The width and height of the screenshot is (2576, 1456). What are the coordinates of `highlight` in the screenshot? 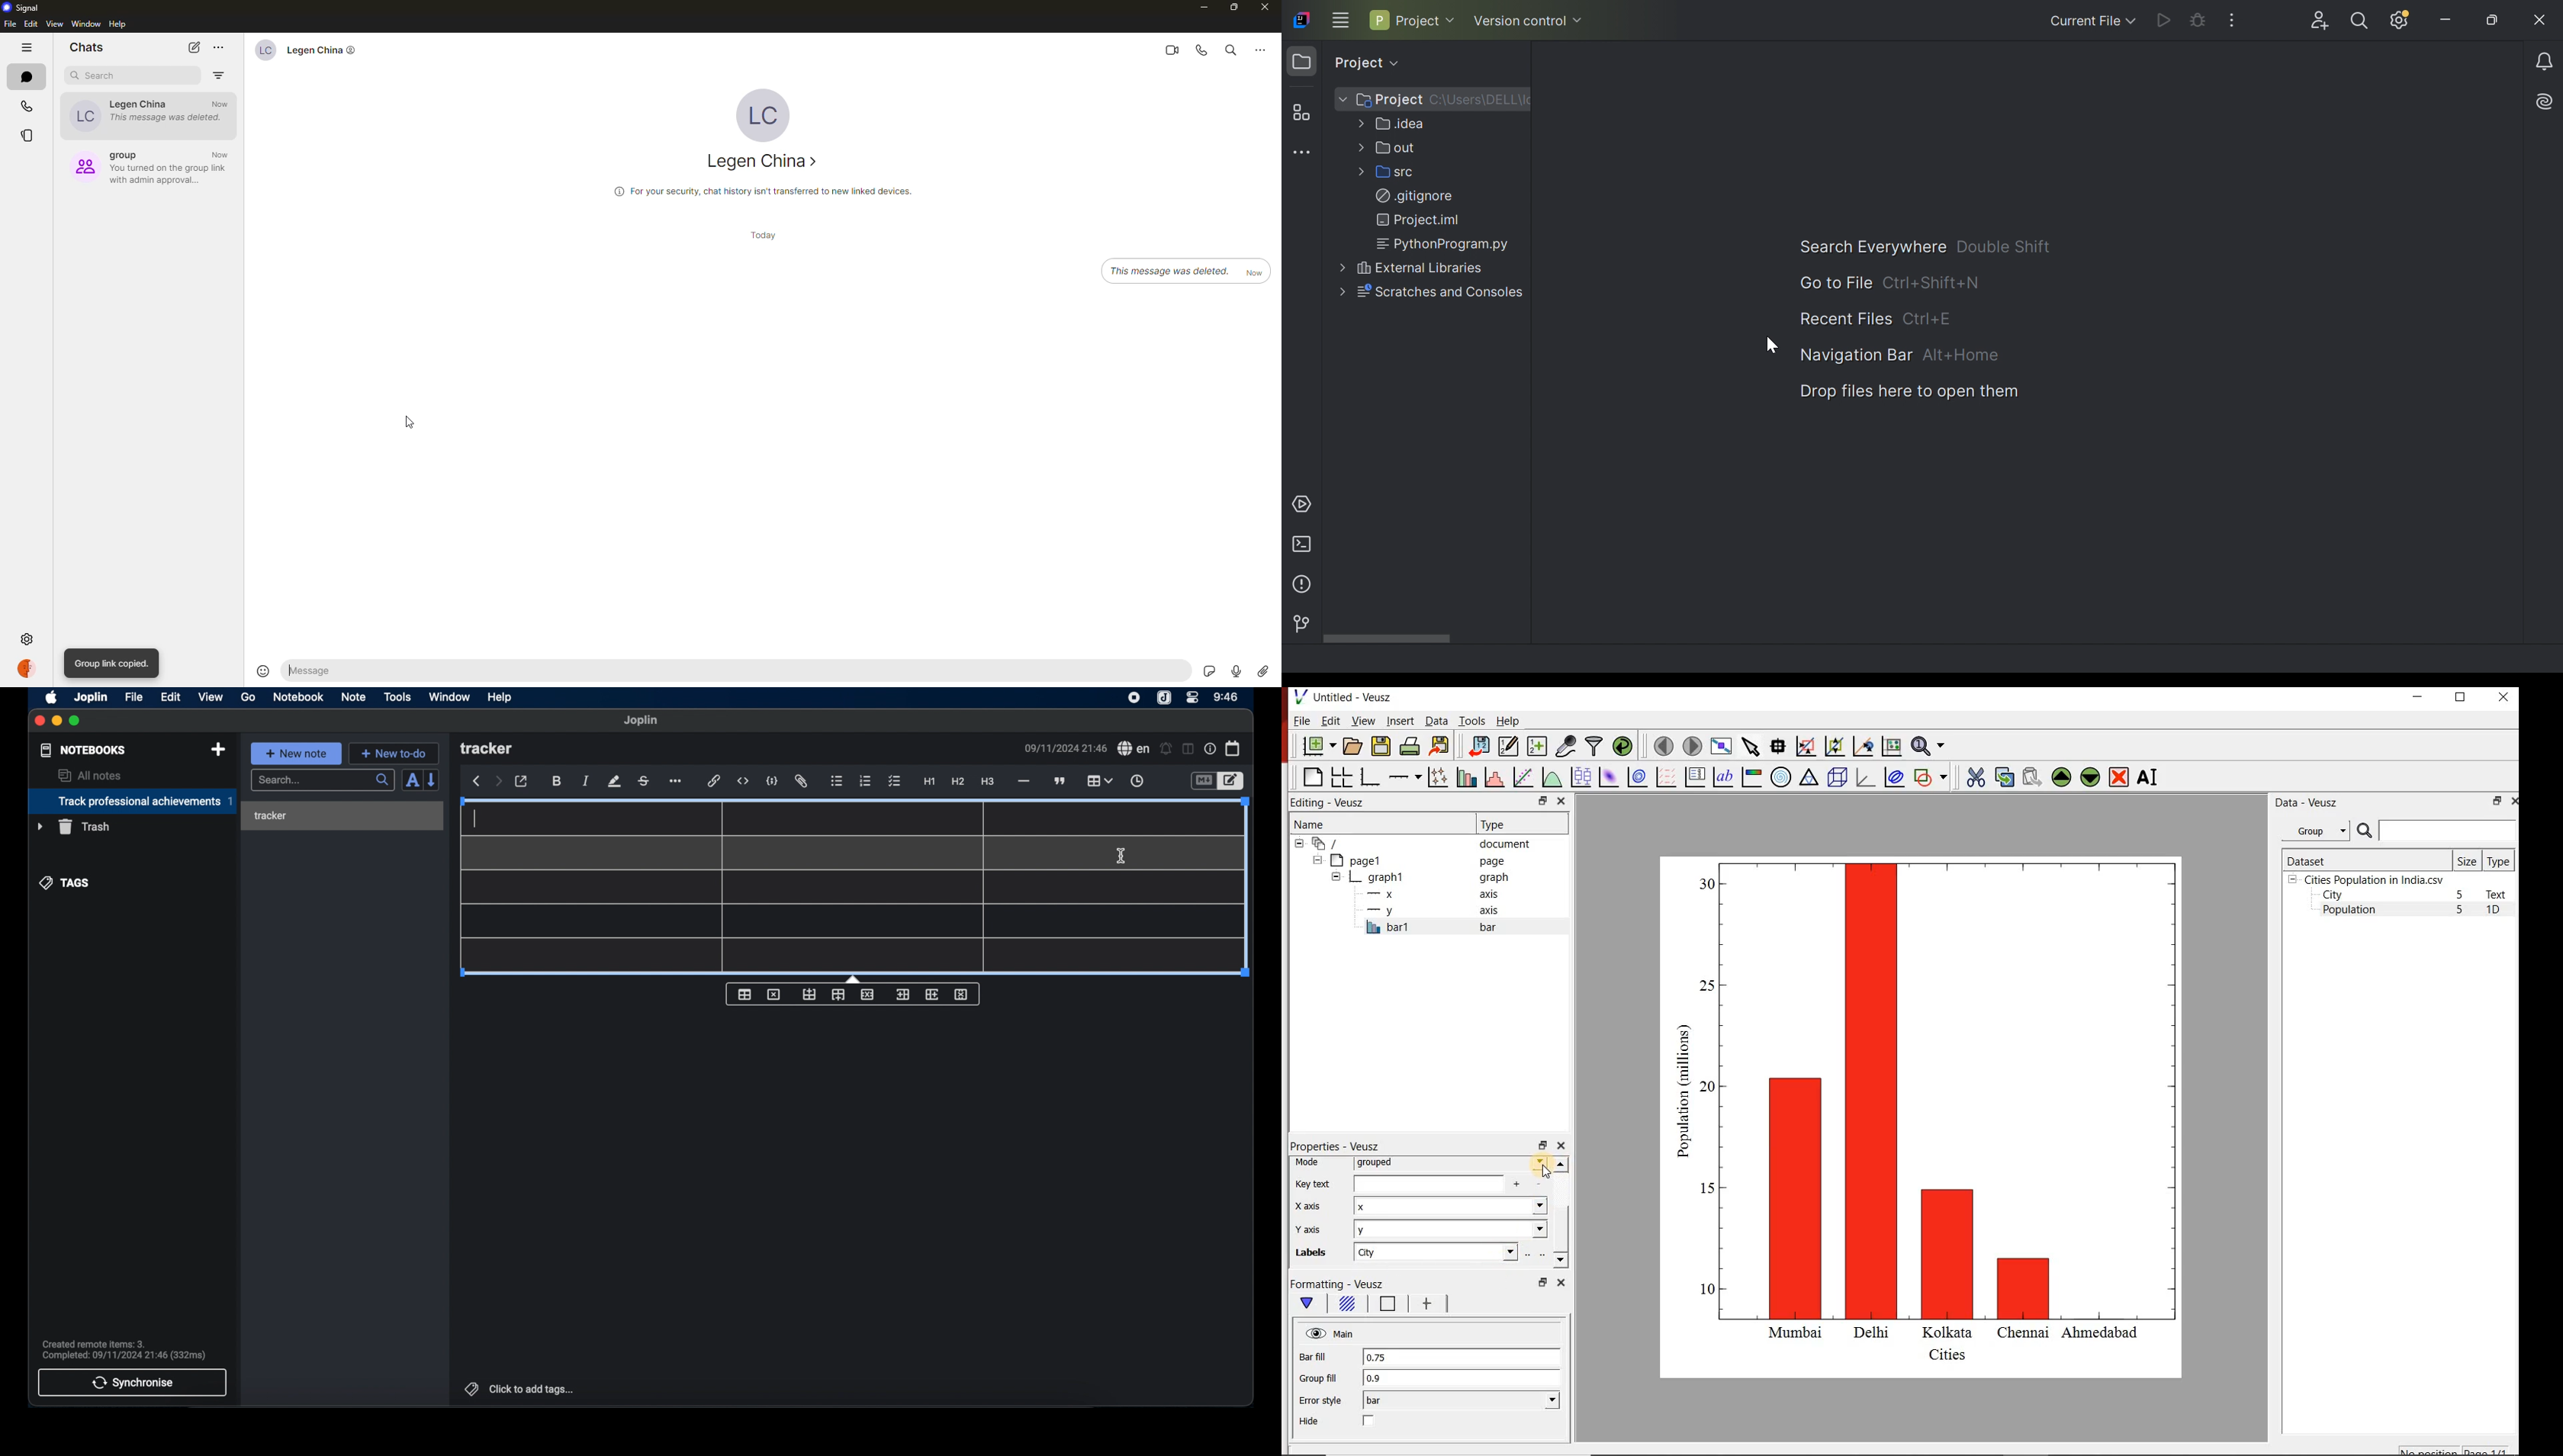 It's located at (614, 781).